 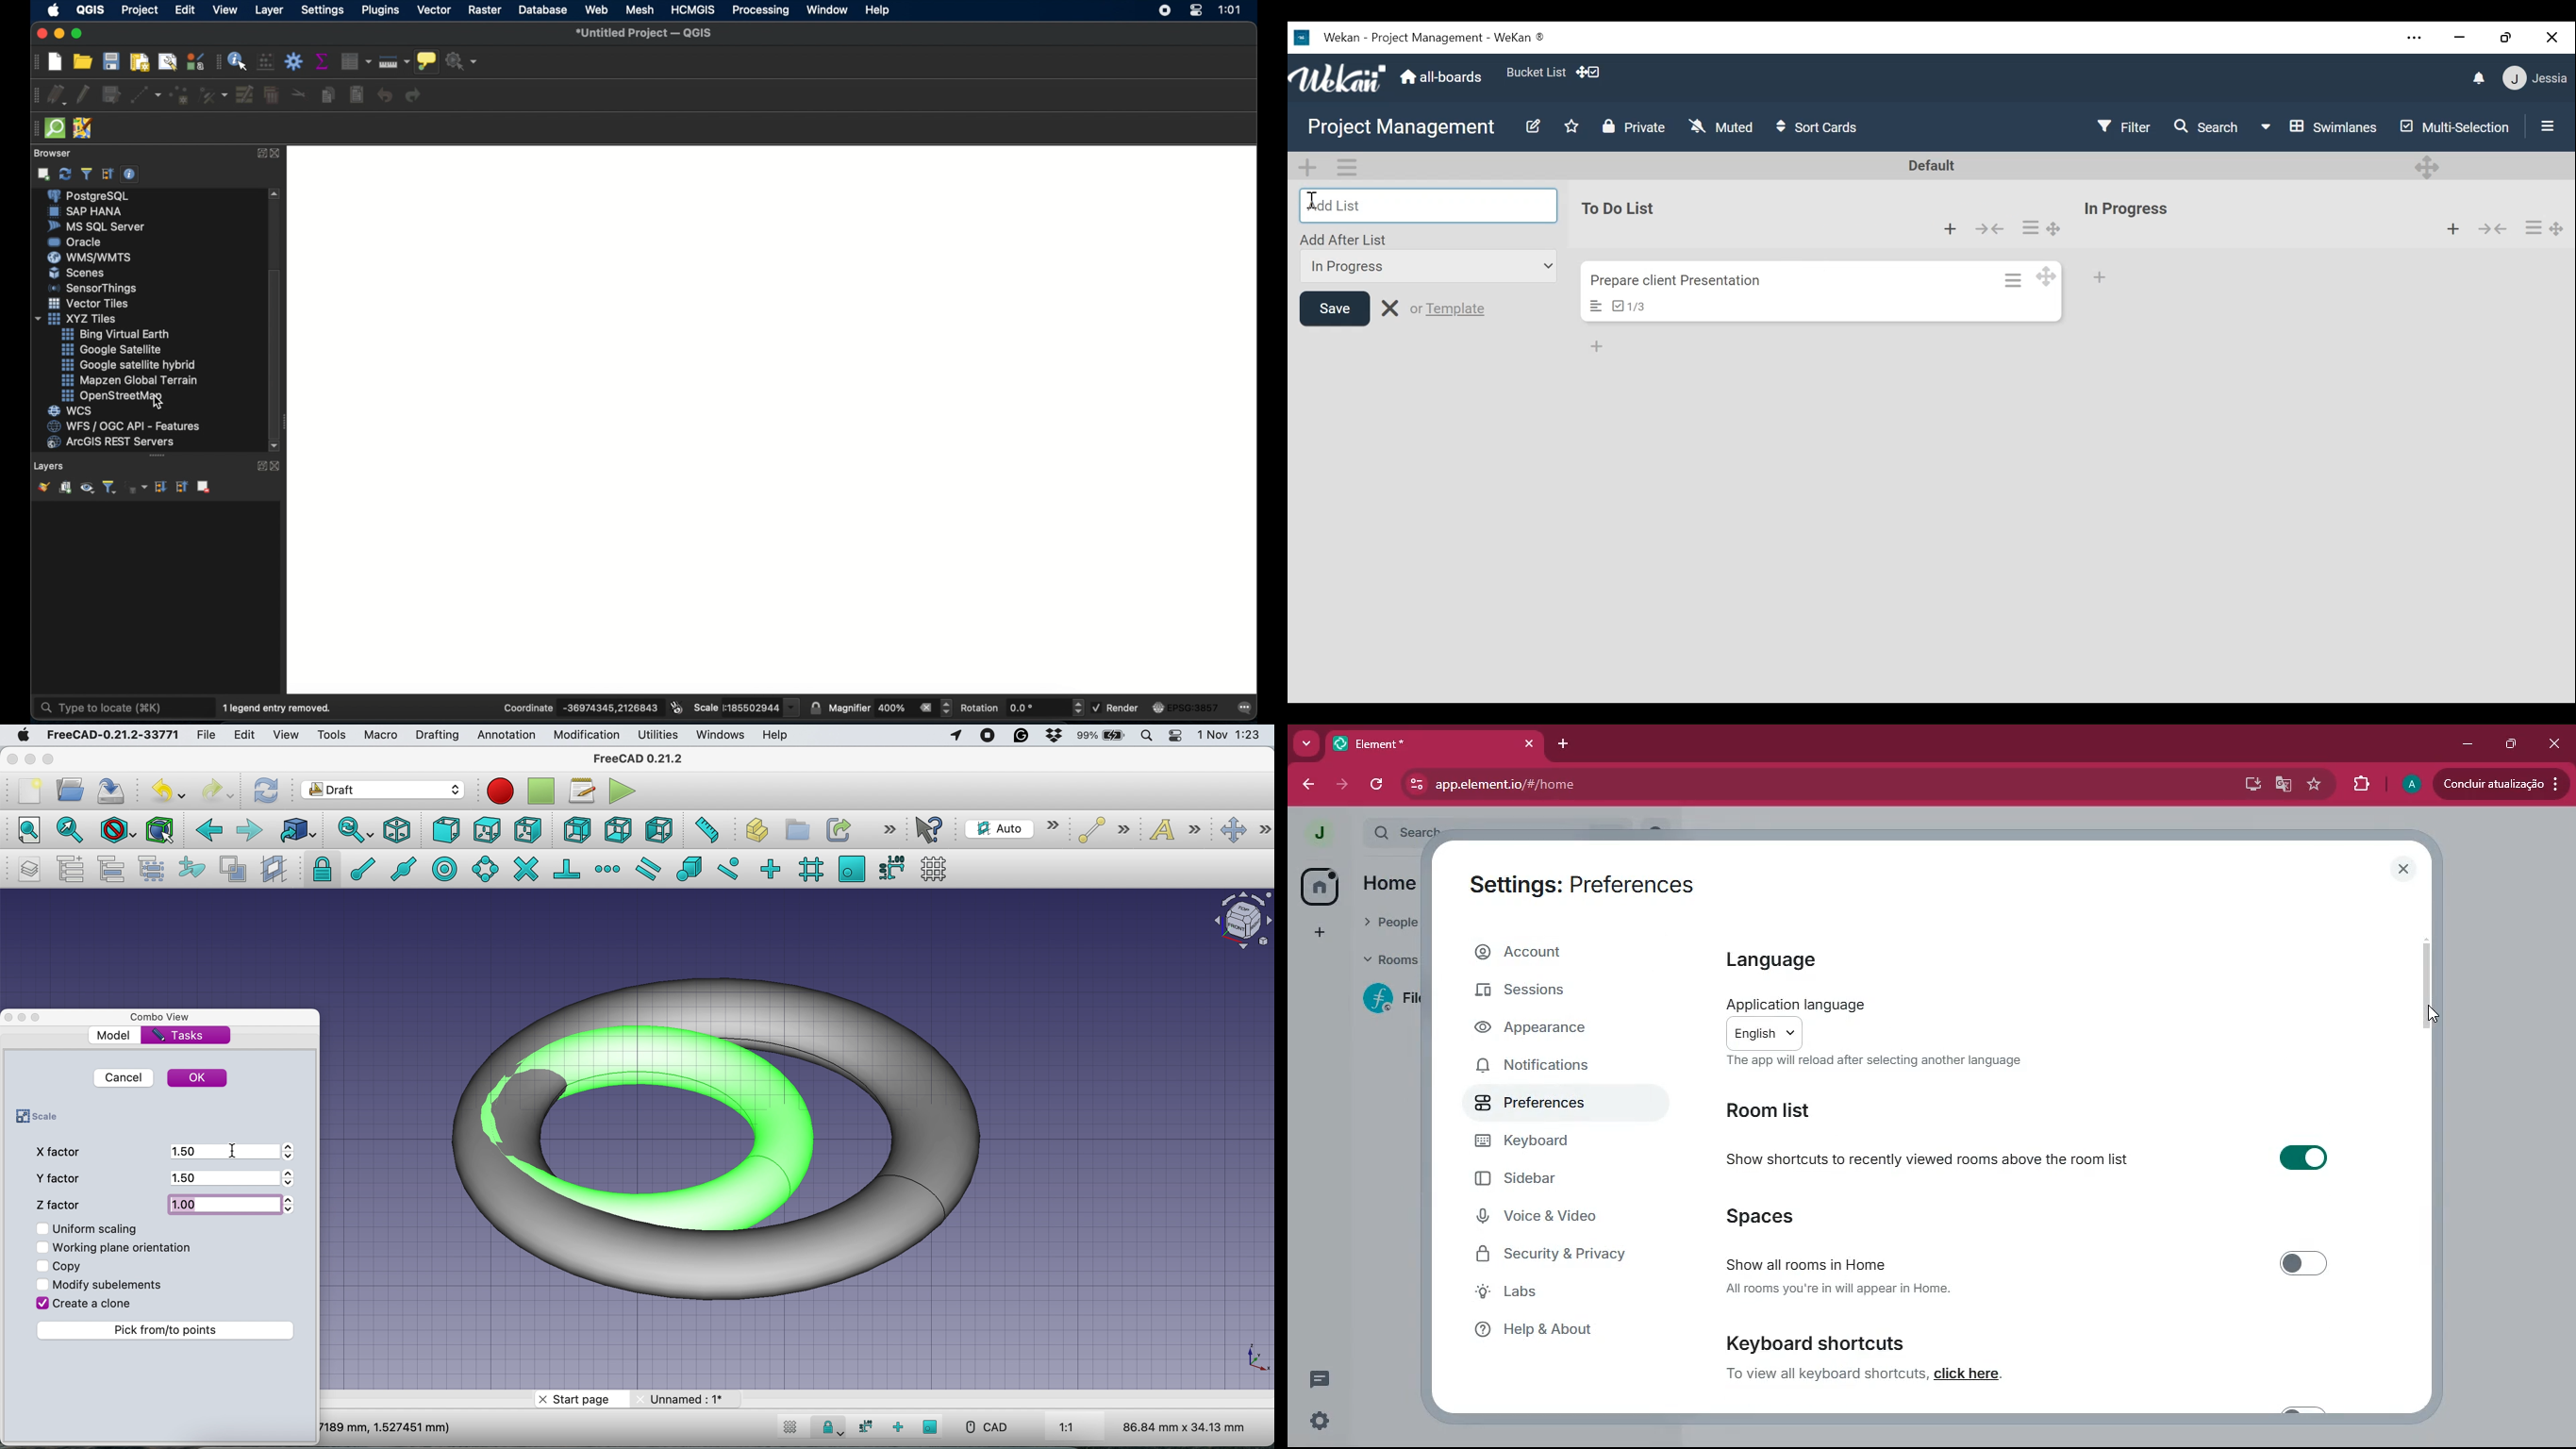 What do you see at coordinates (34, 1117) in the screenshot?
I see `scale` at bounding box center [34, 1117].